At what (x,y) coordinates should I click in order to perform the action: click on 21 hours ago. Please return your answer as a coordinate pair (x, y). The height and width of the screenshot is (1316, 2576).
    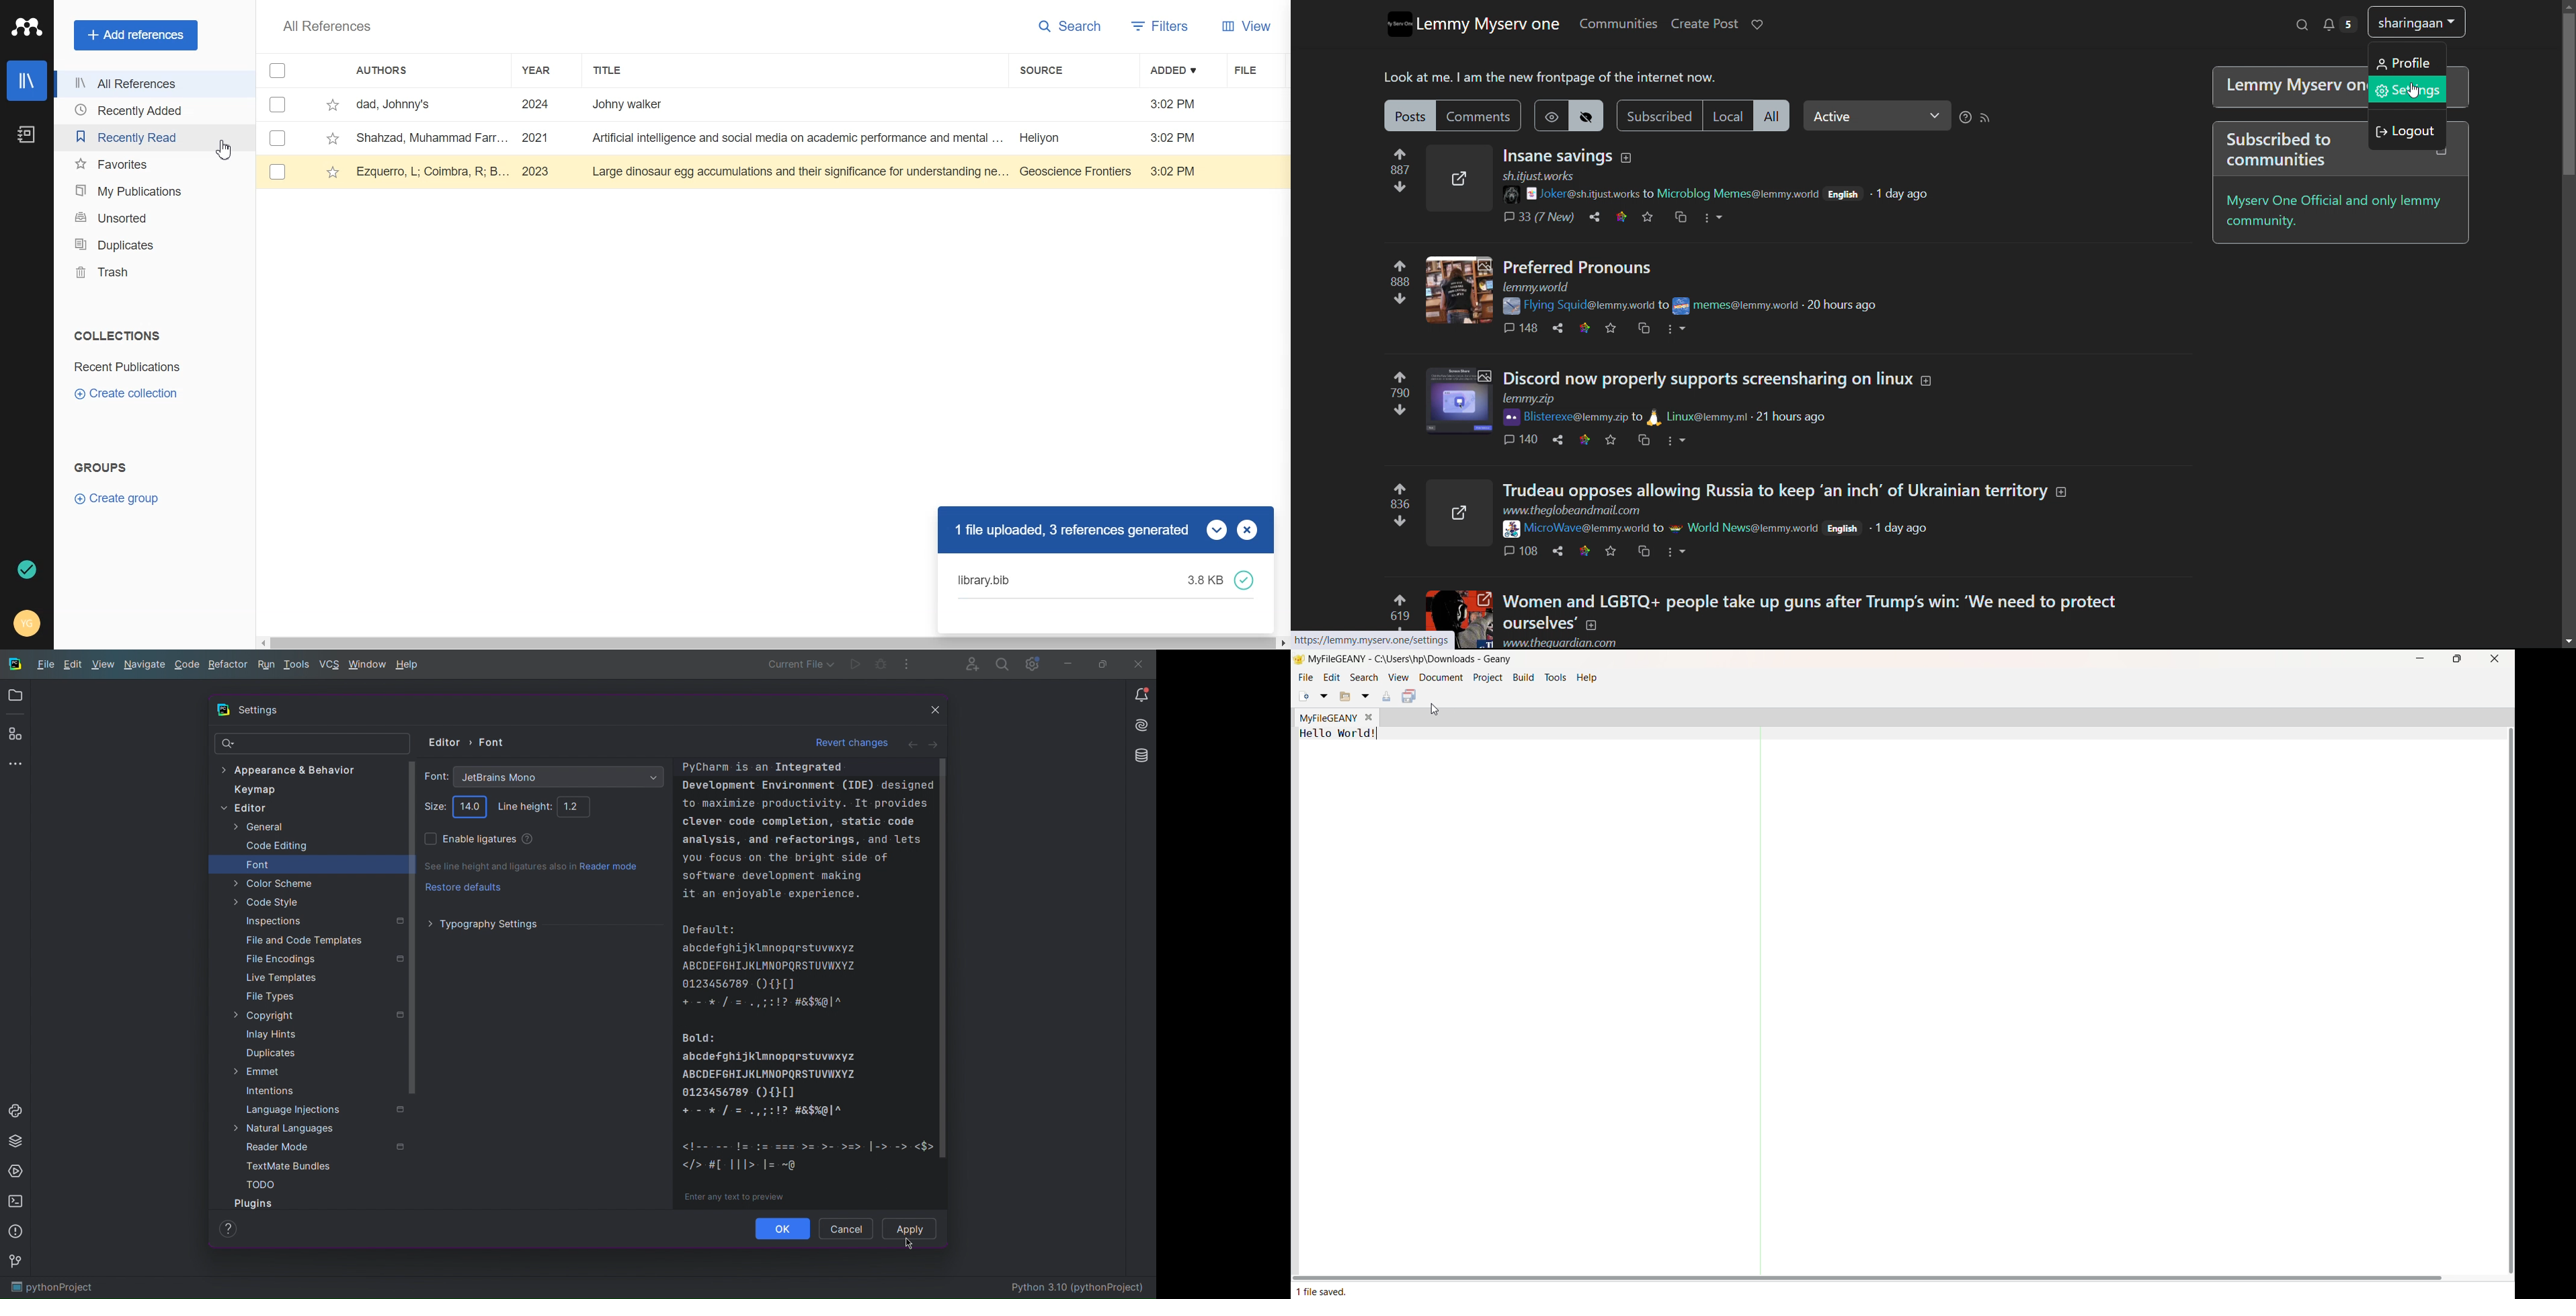
    Looking at the image, I should click on (1791, 418).